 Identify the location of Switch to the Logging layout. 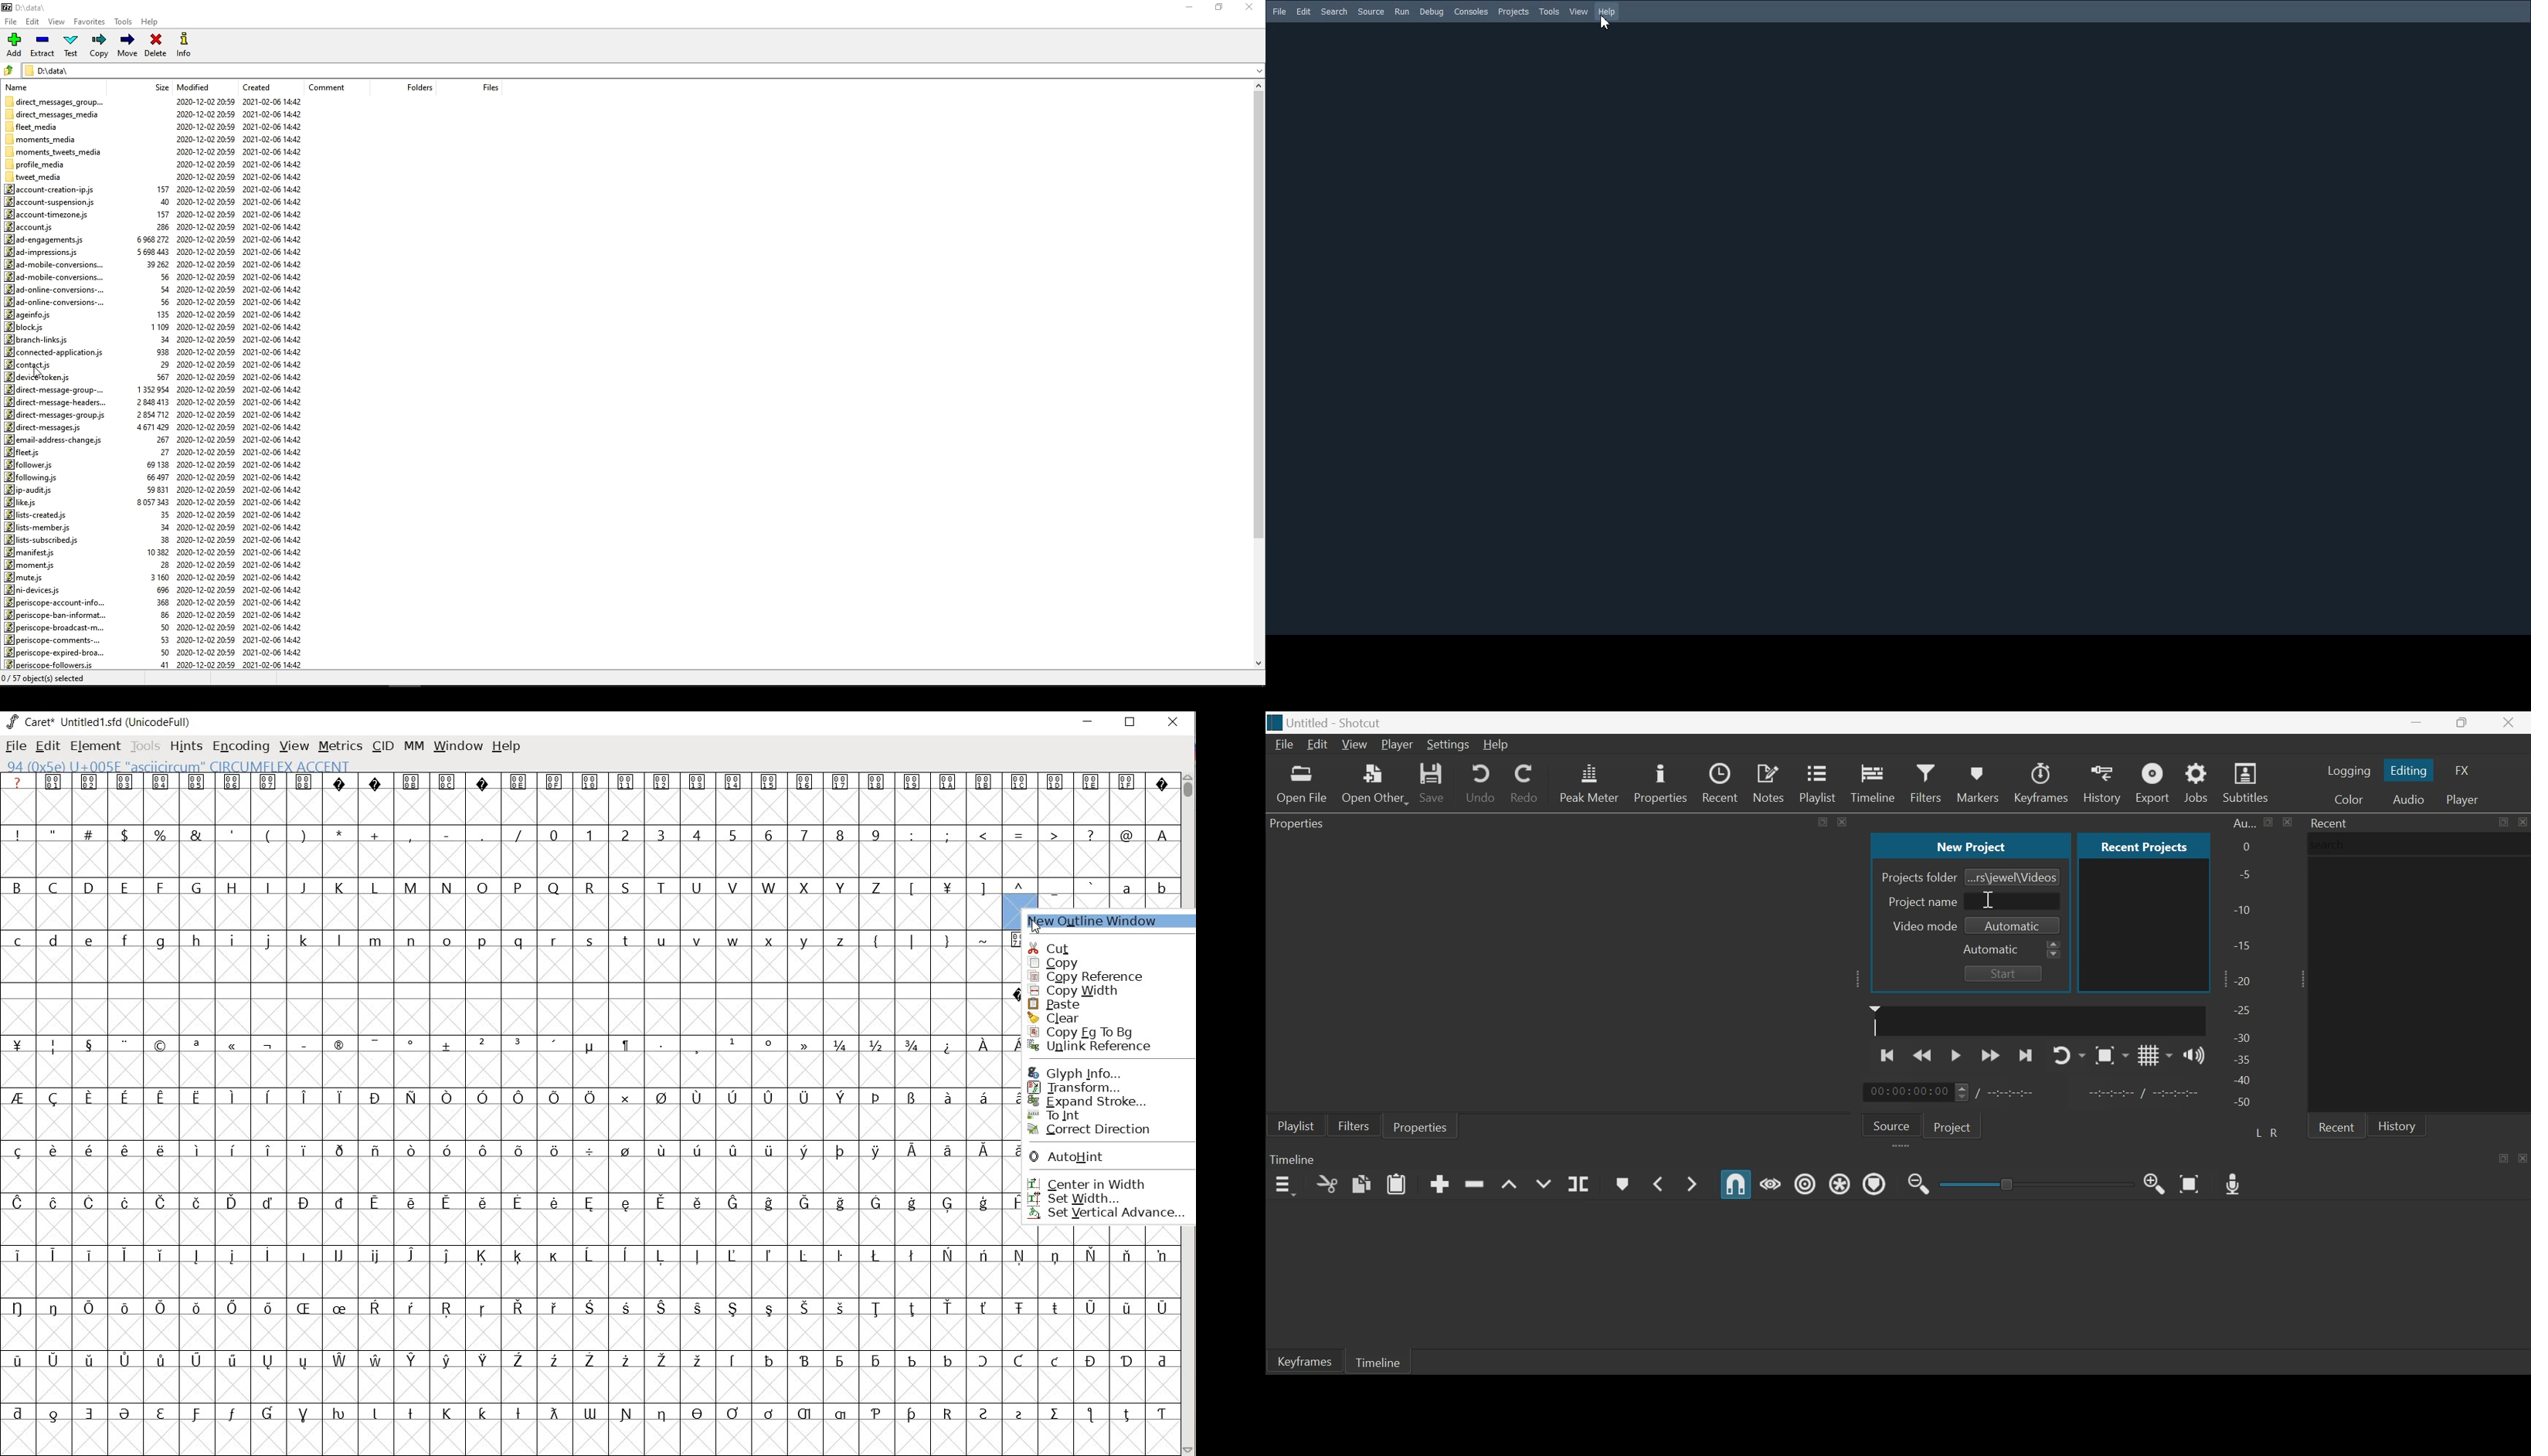
(2349, 770).